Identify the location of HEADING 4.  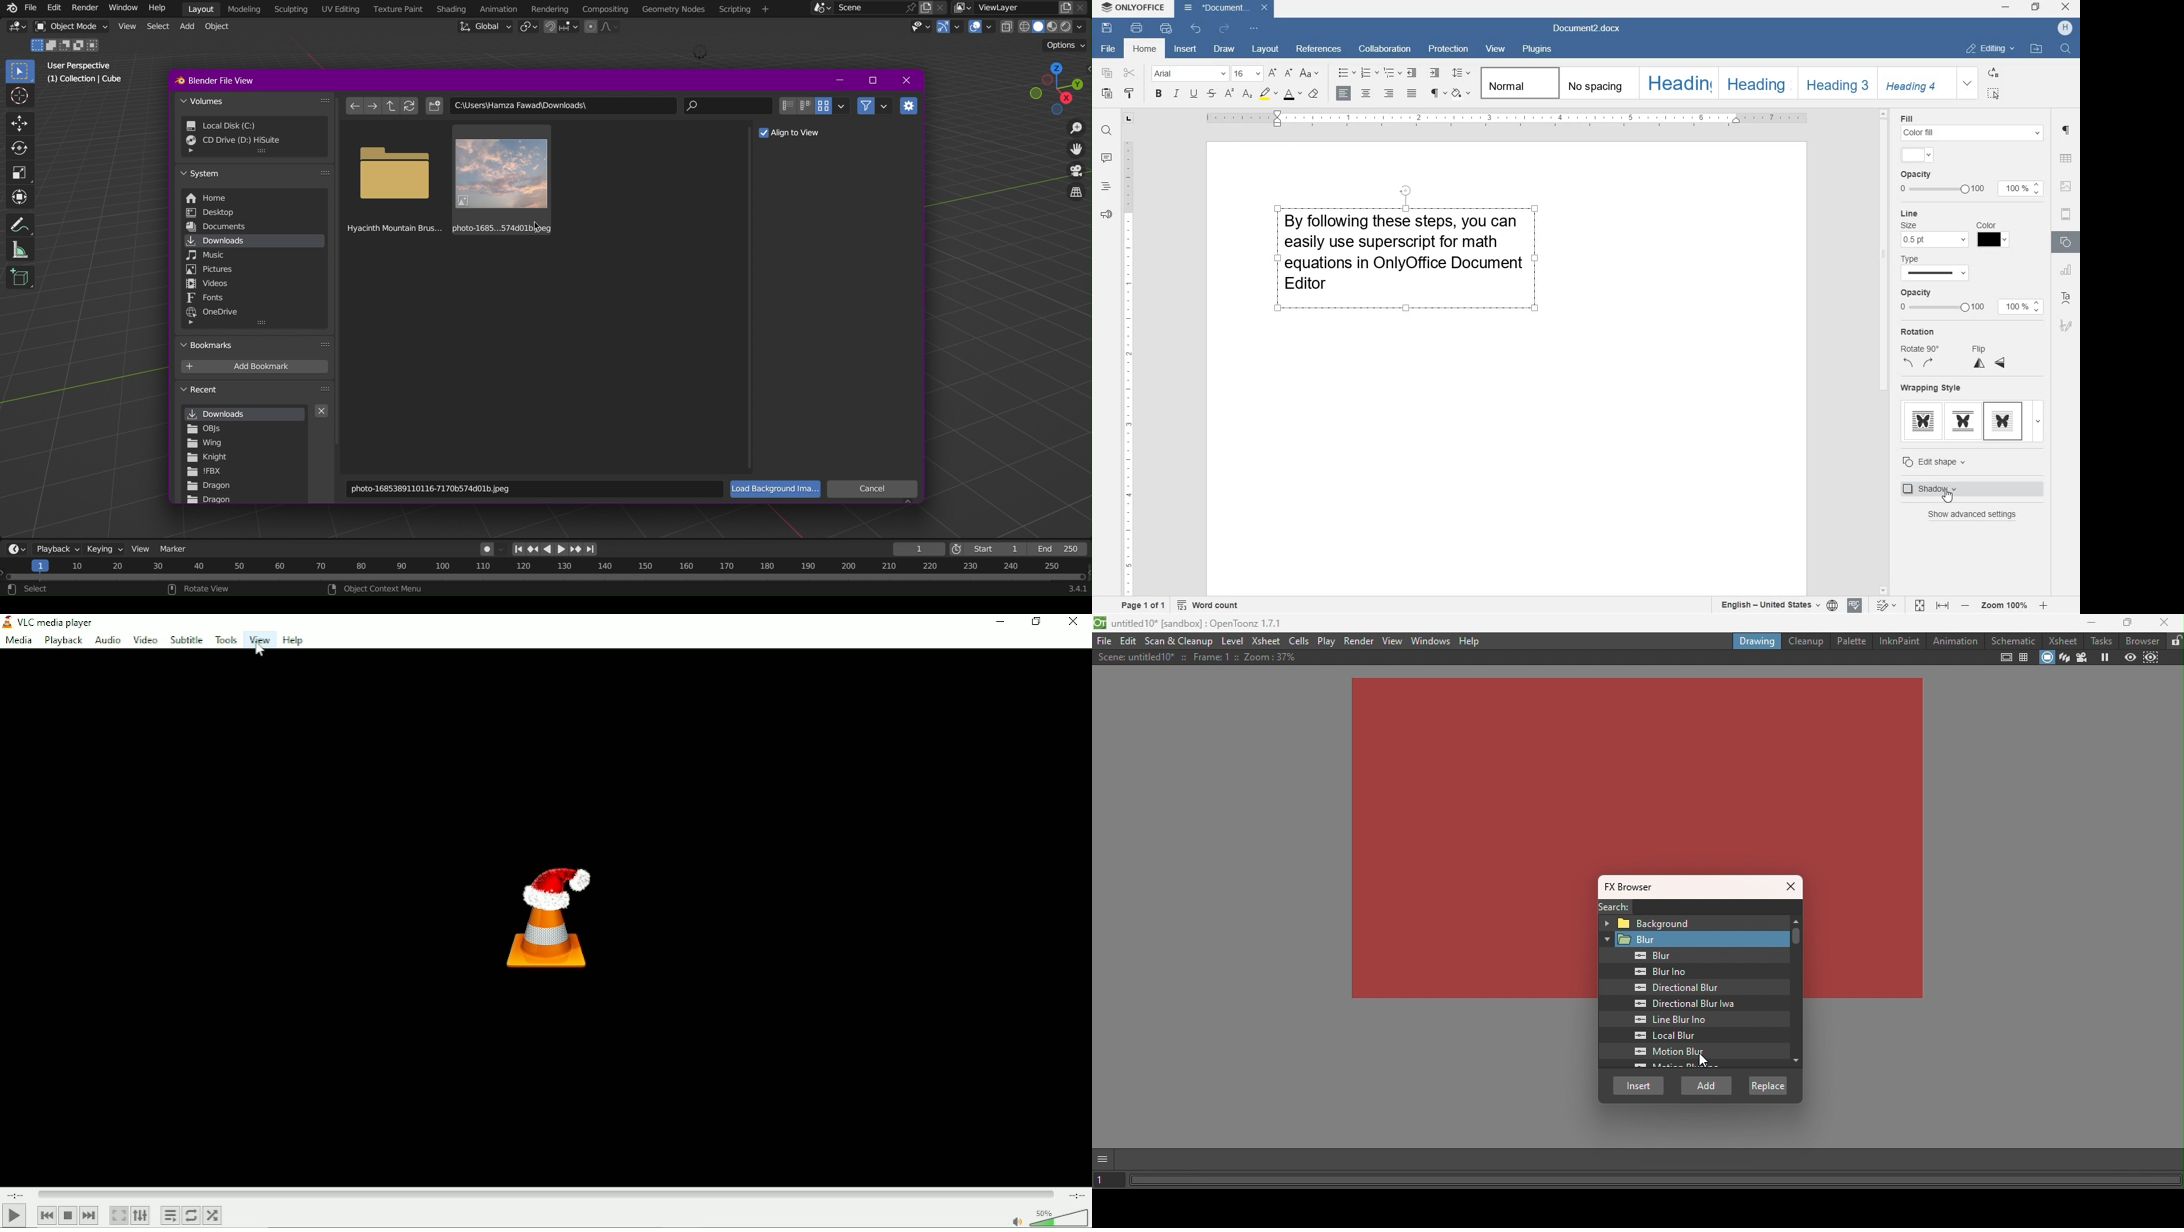
(1913, 84).